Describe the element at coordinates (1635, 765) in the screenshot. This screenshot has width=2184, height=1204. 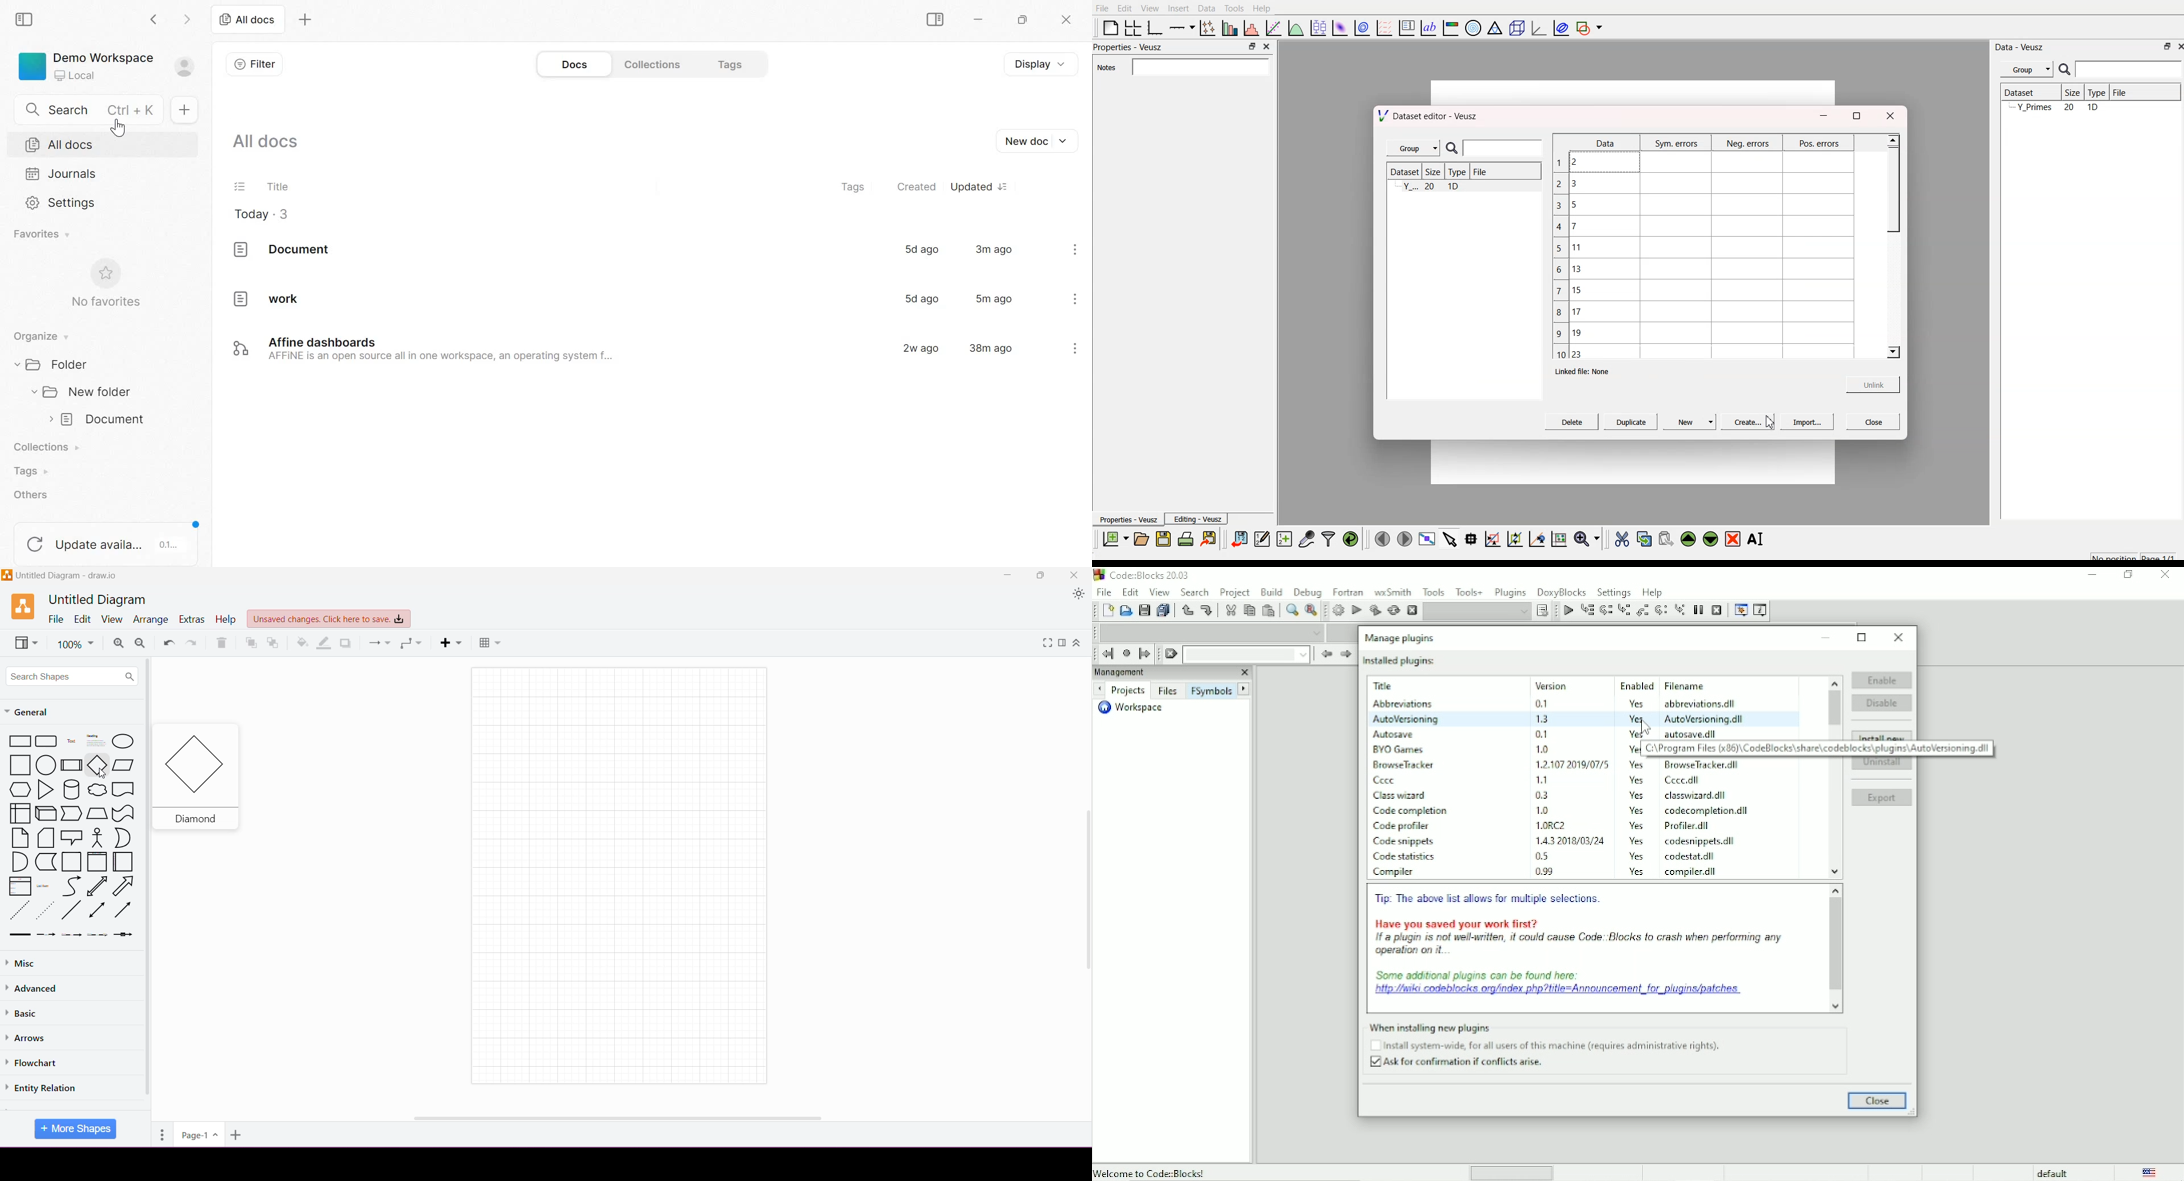
I see `Yes` at that location.